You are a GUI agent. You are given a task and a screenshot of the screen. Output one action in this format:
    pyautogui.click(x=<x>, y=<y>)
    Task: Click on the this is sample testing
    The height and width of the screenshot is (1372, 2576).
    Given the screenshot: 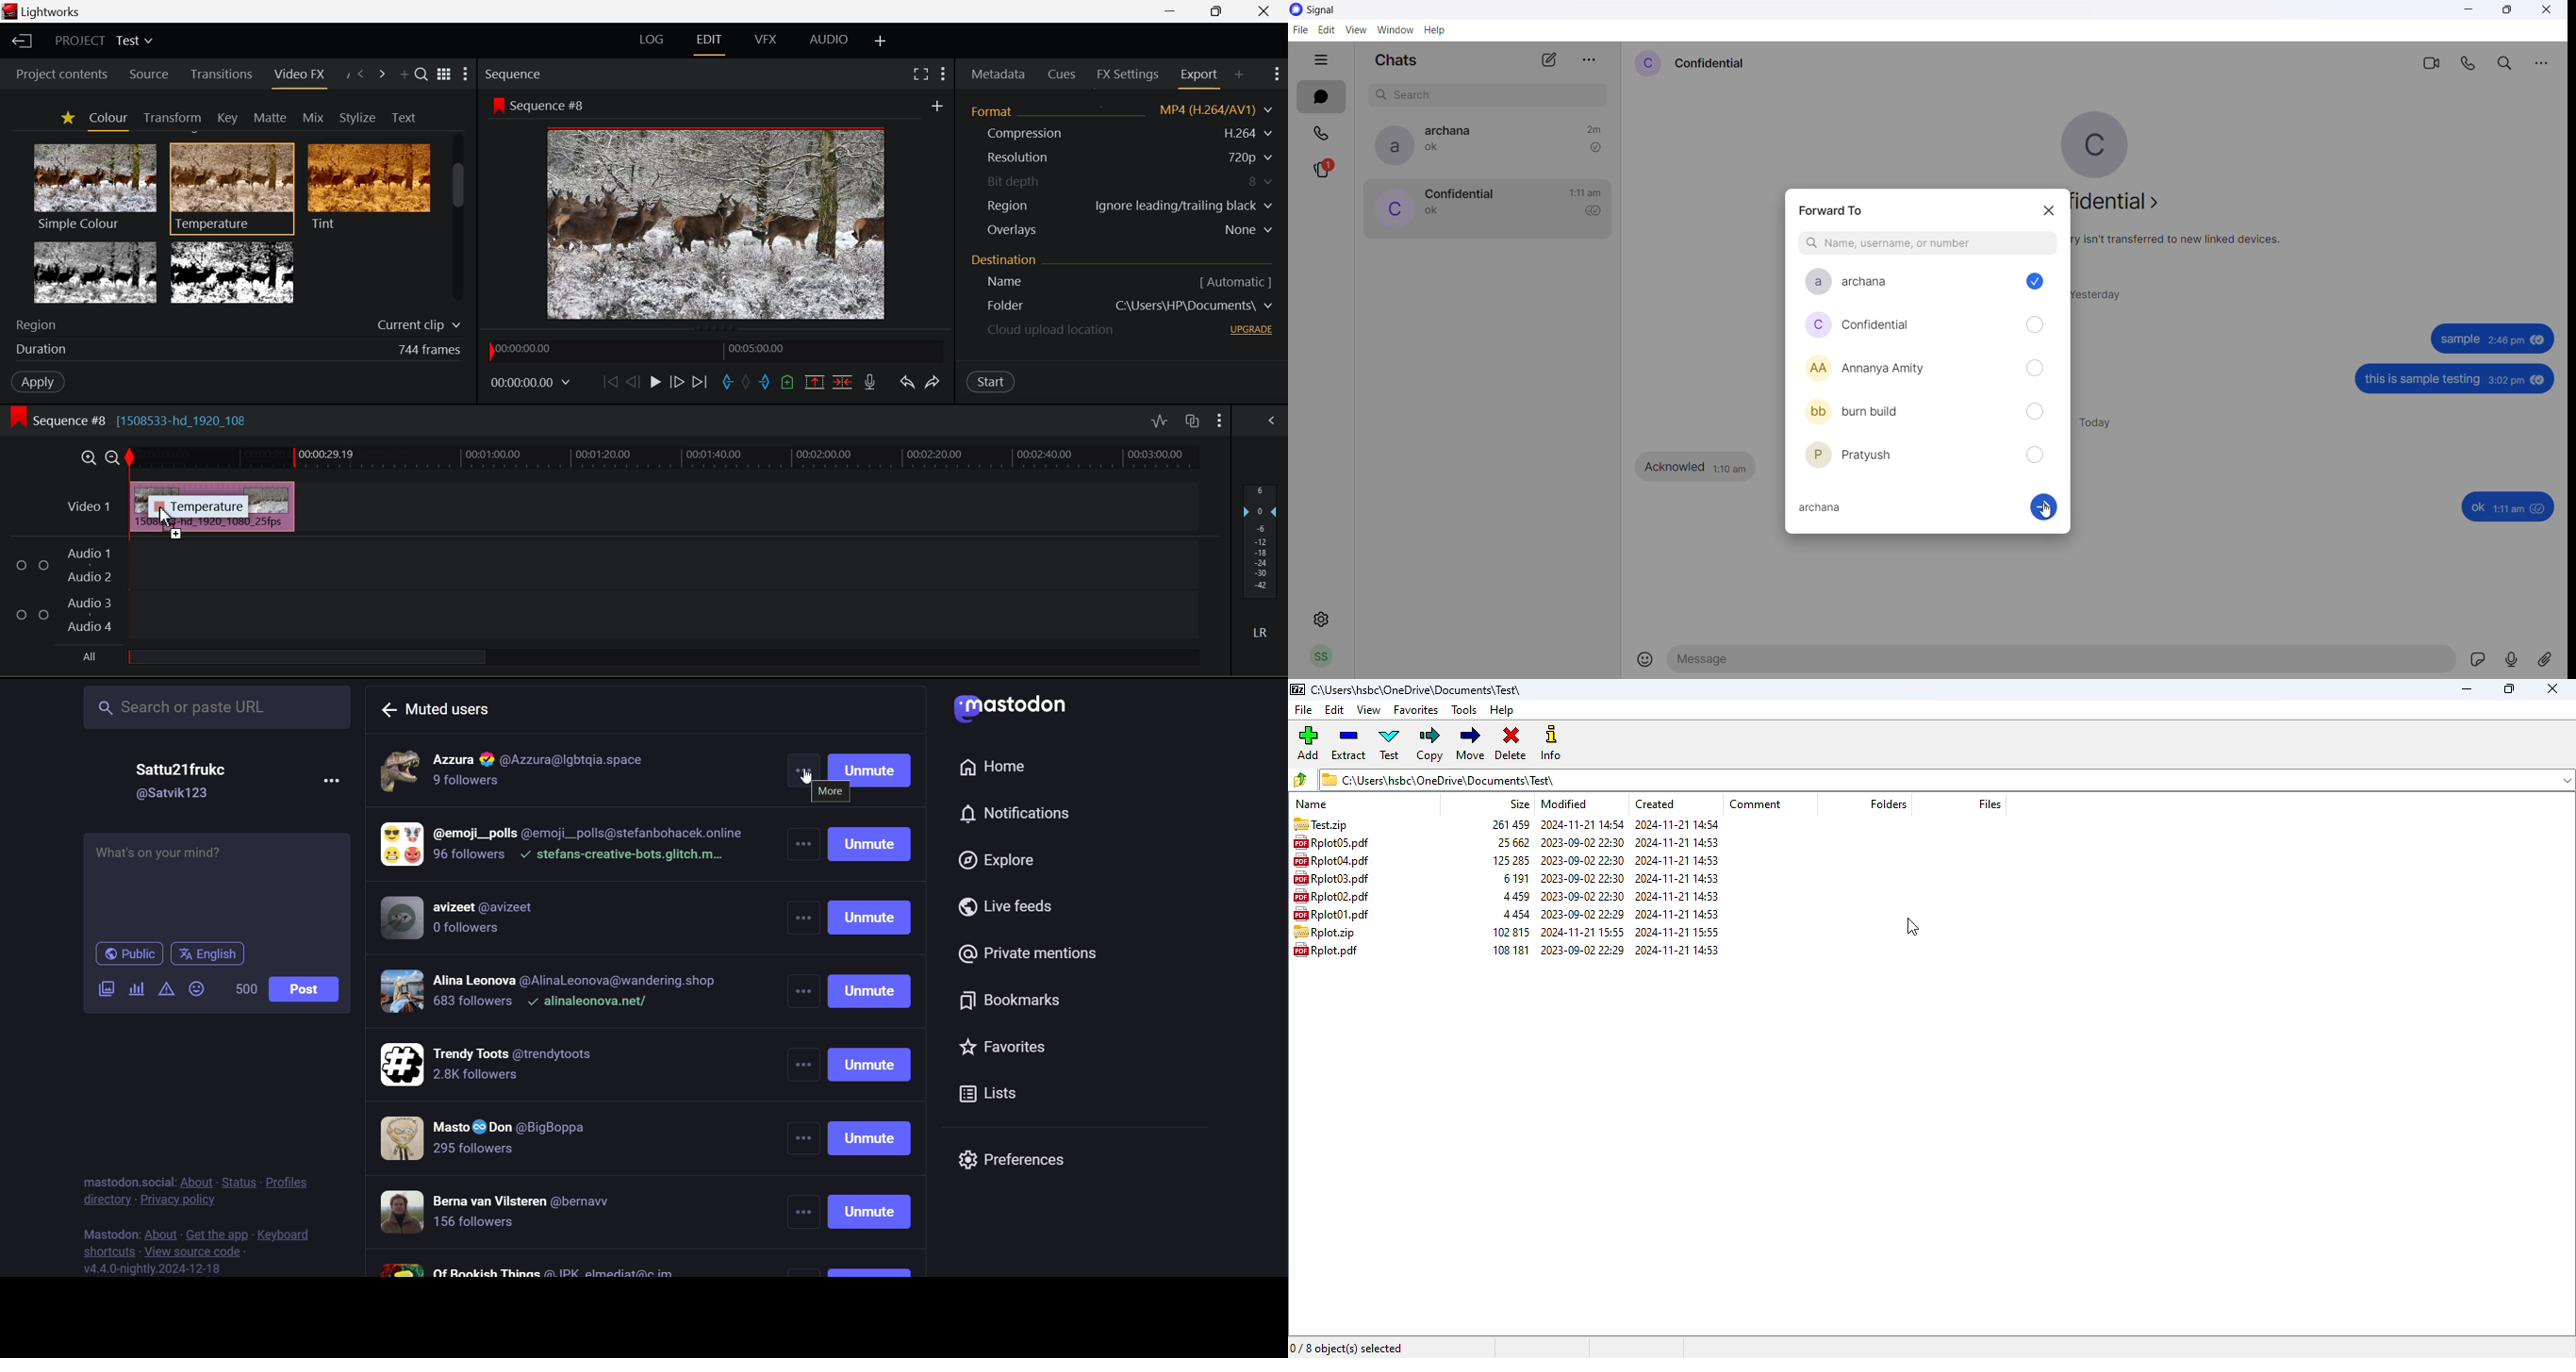 What is the action you would take?
    pyautogui.click(x=2426, y=381)
    